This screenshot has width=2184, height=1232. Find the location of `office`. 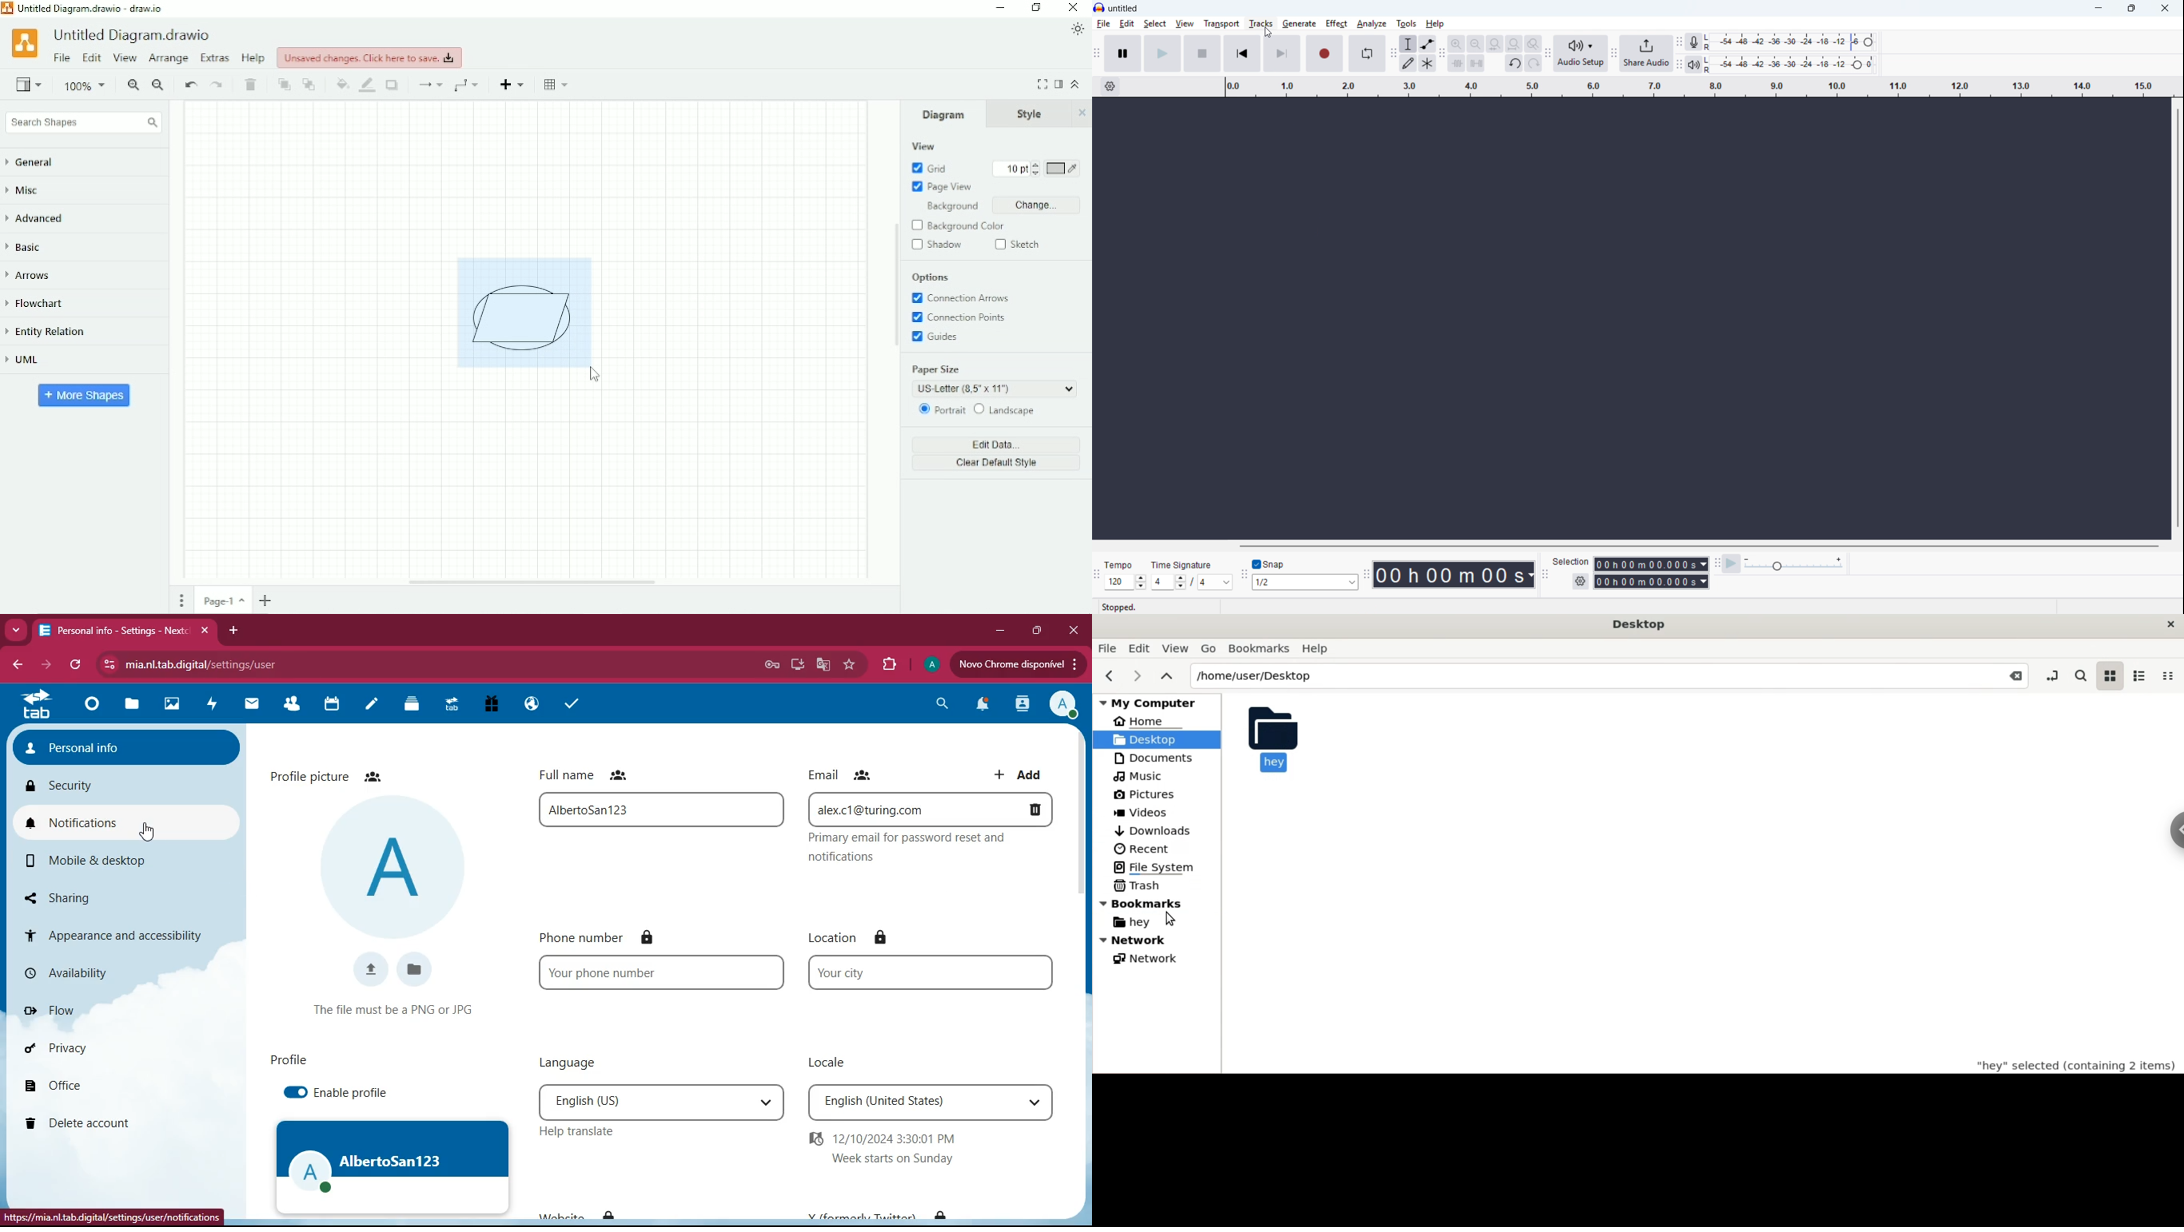

office is located at coordinates (53, 1086).